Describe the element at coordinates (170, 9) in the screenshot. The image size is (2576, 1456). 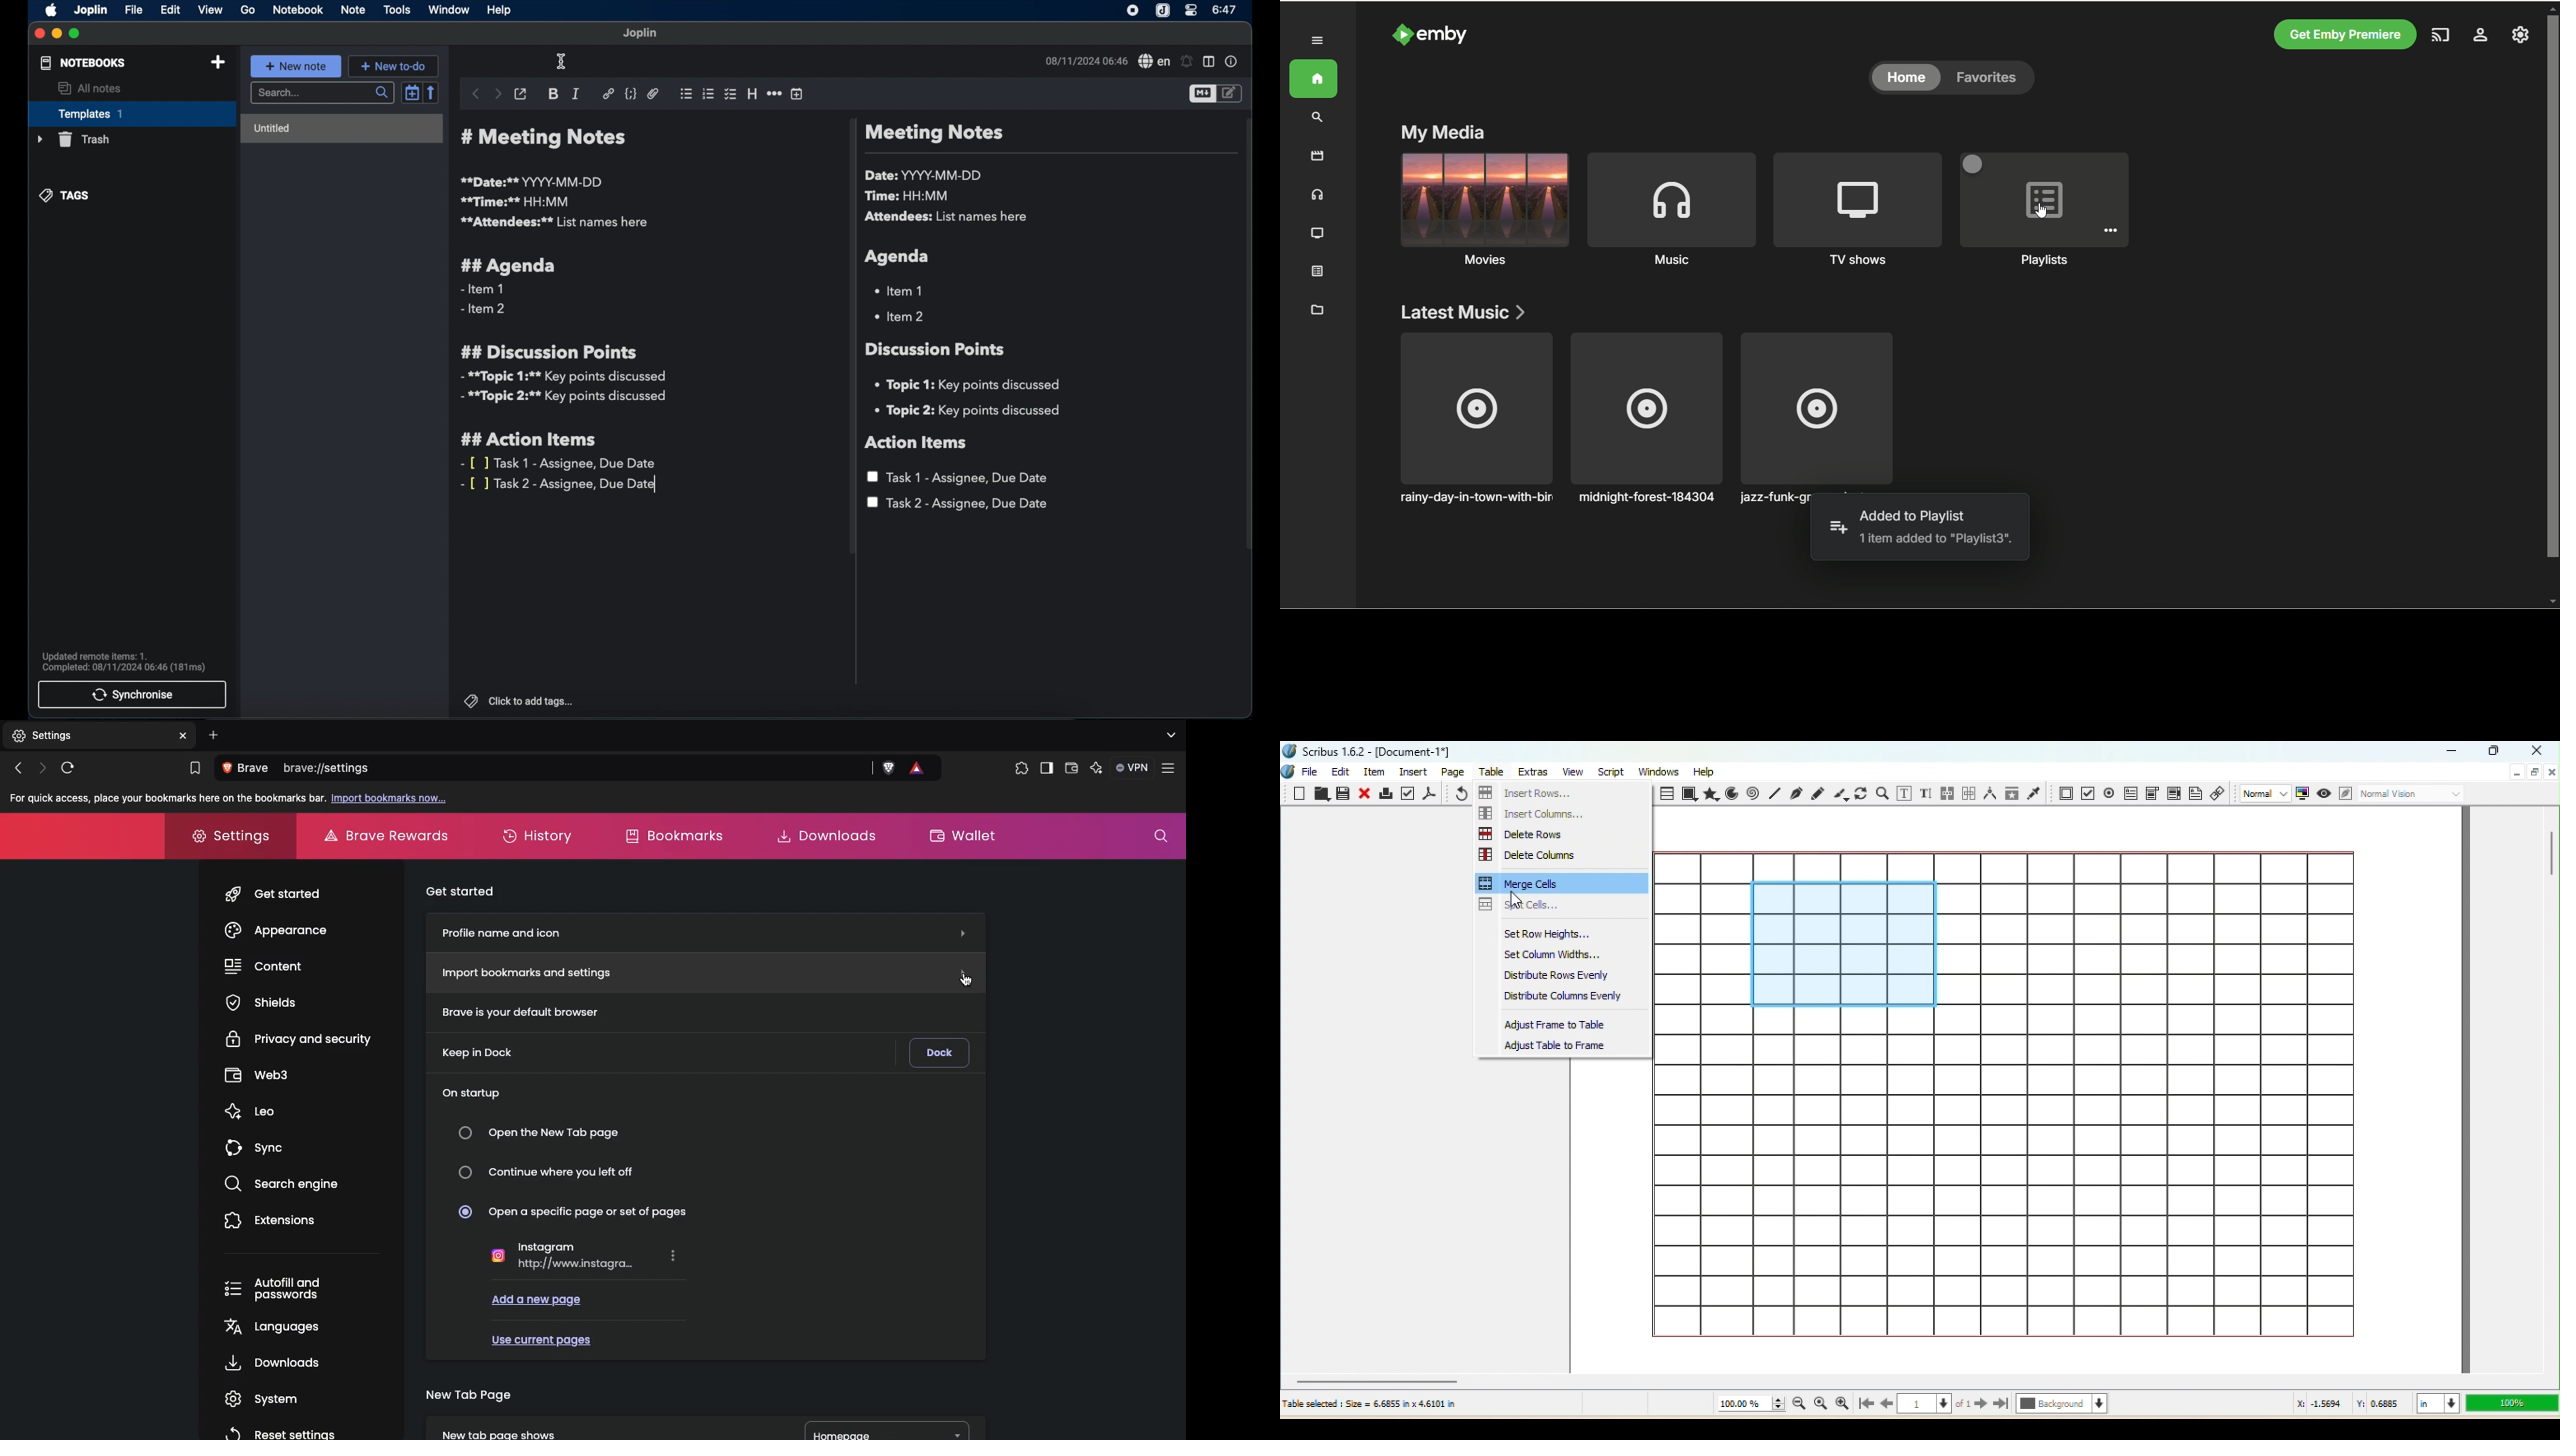
I see `edit` at that location.